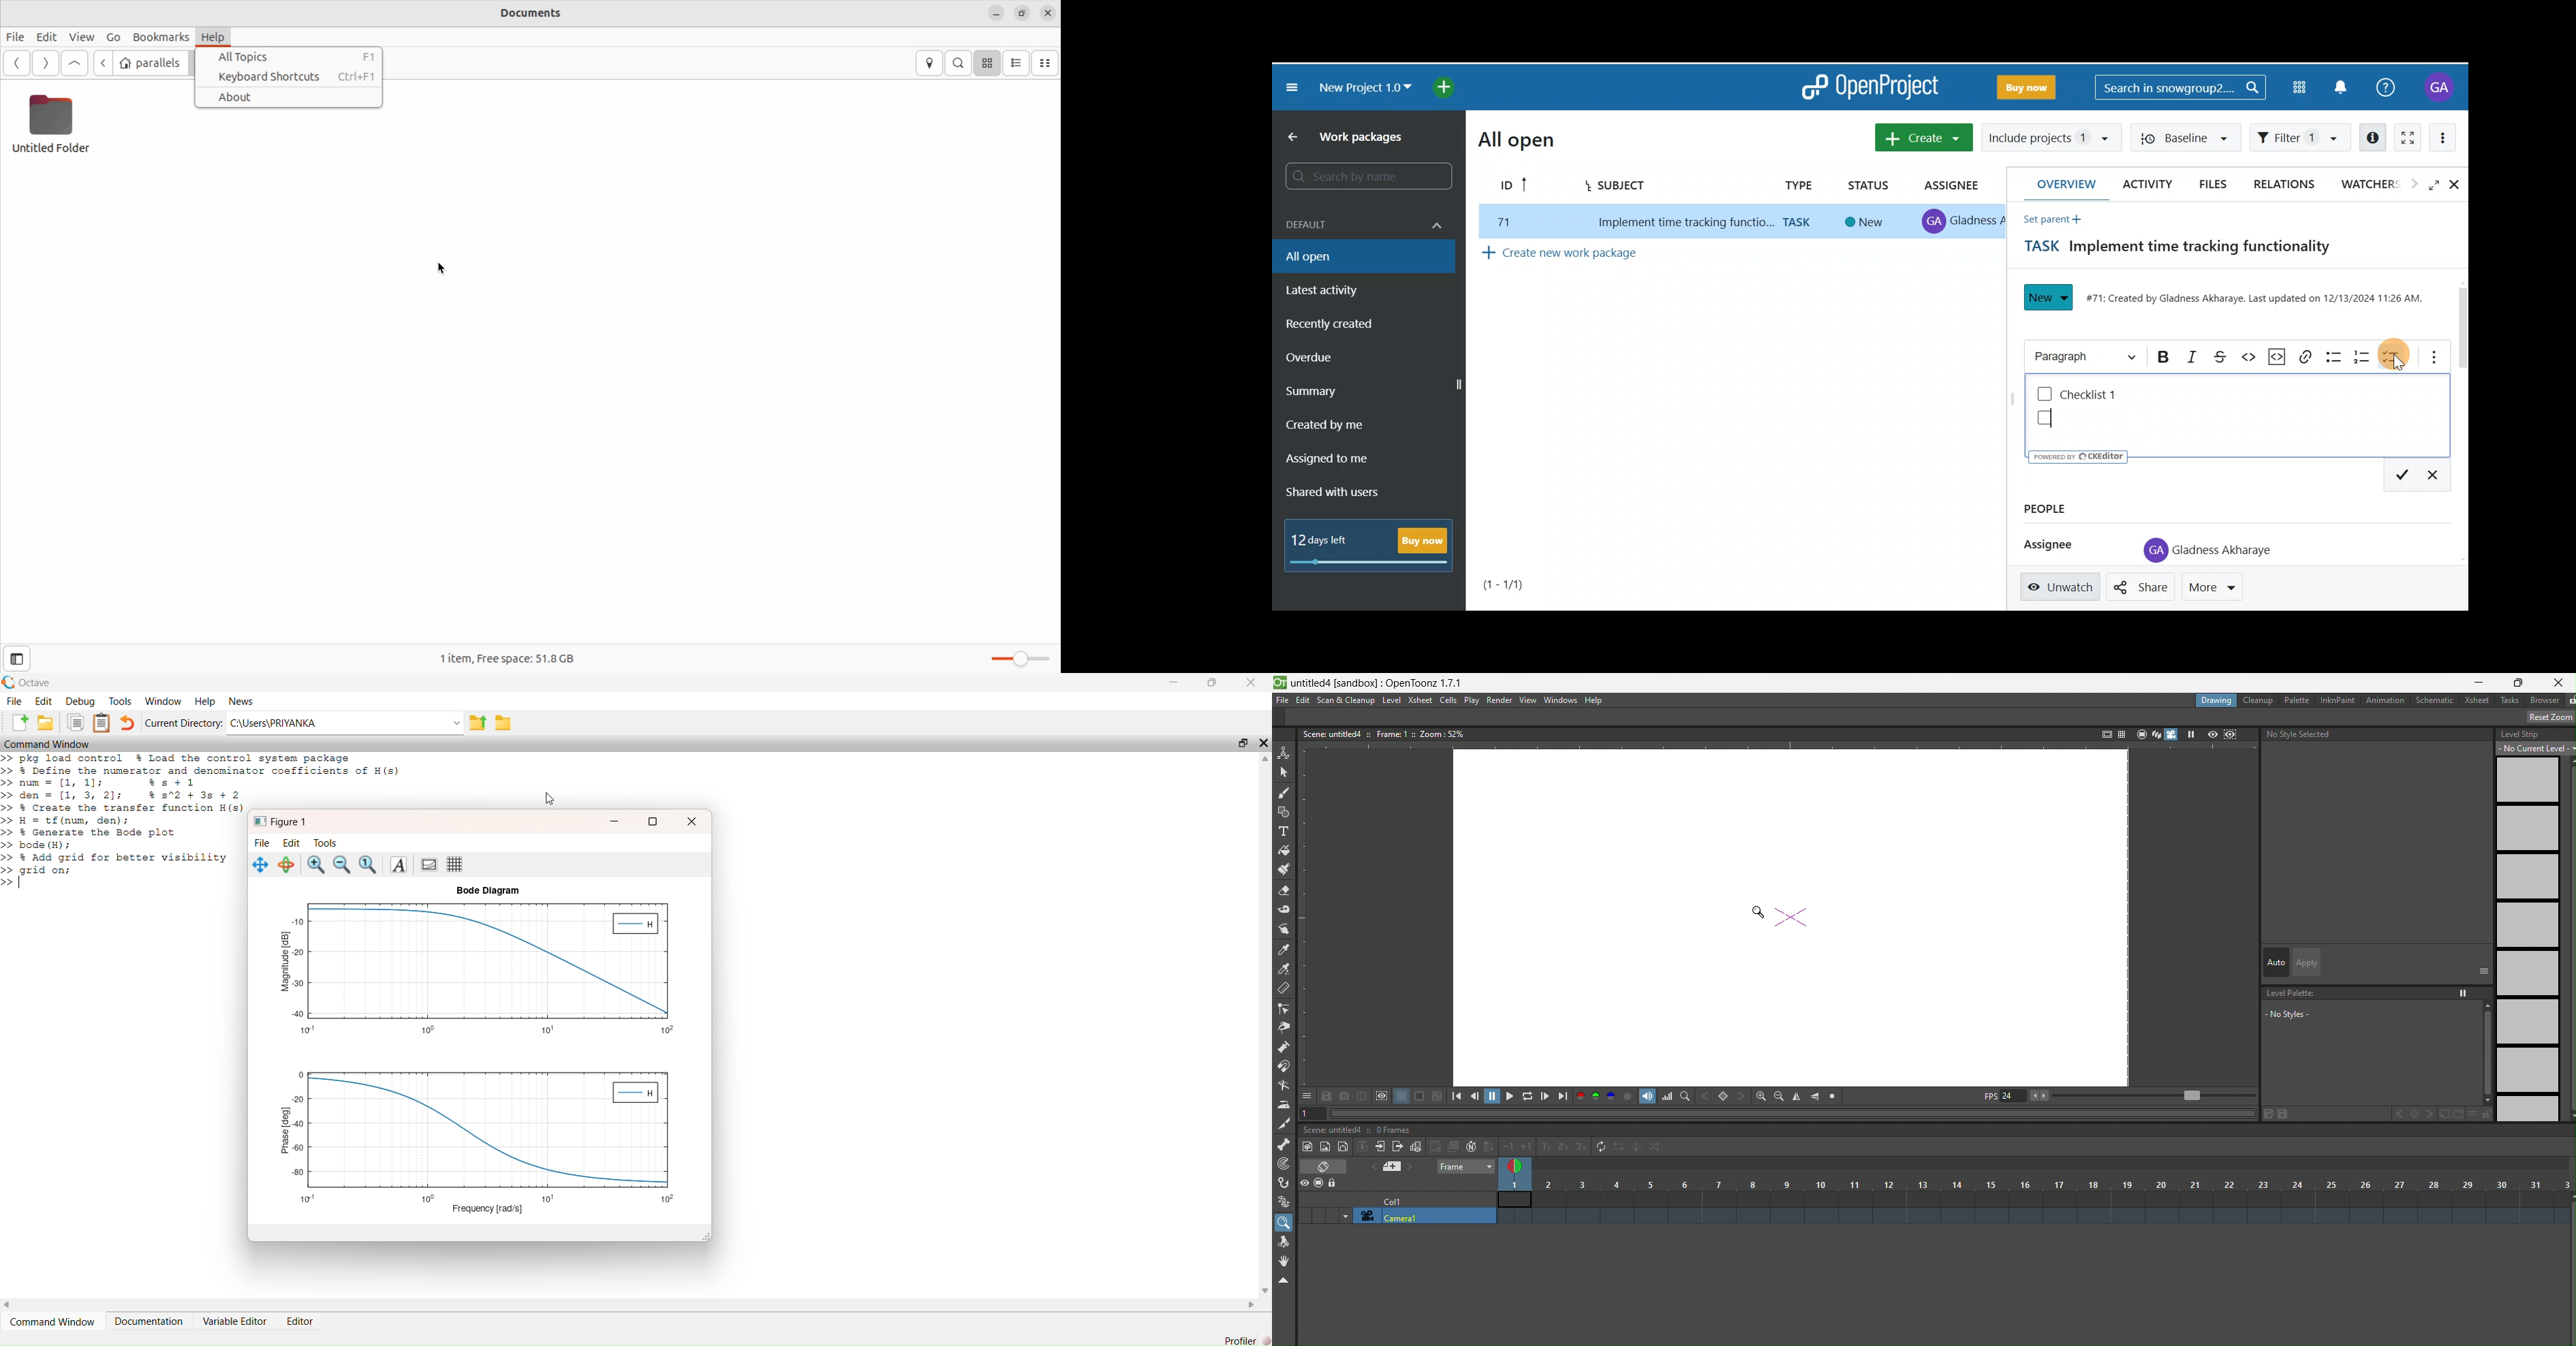 The image size is (2576, 1372). I want to click on camera toggle view, so click(2173, 736).